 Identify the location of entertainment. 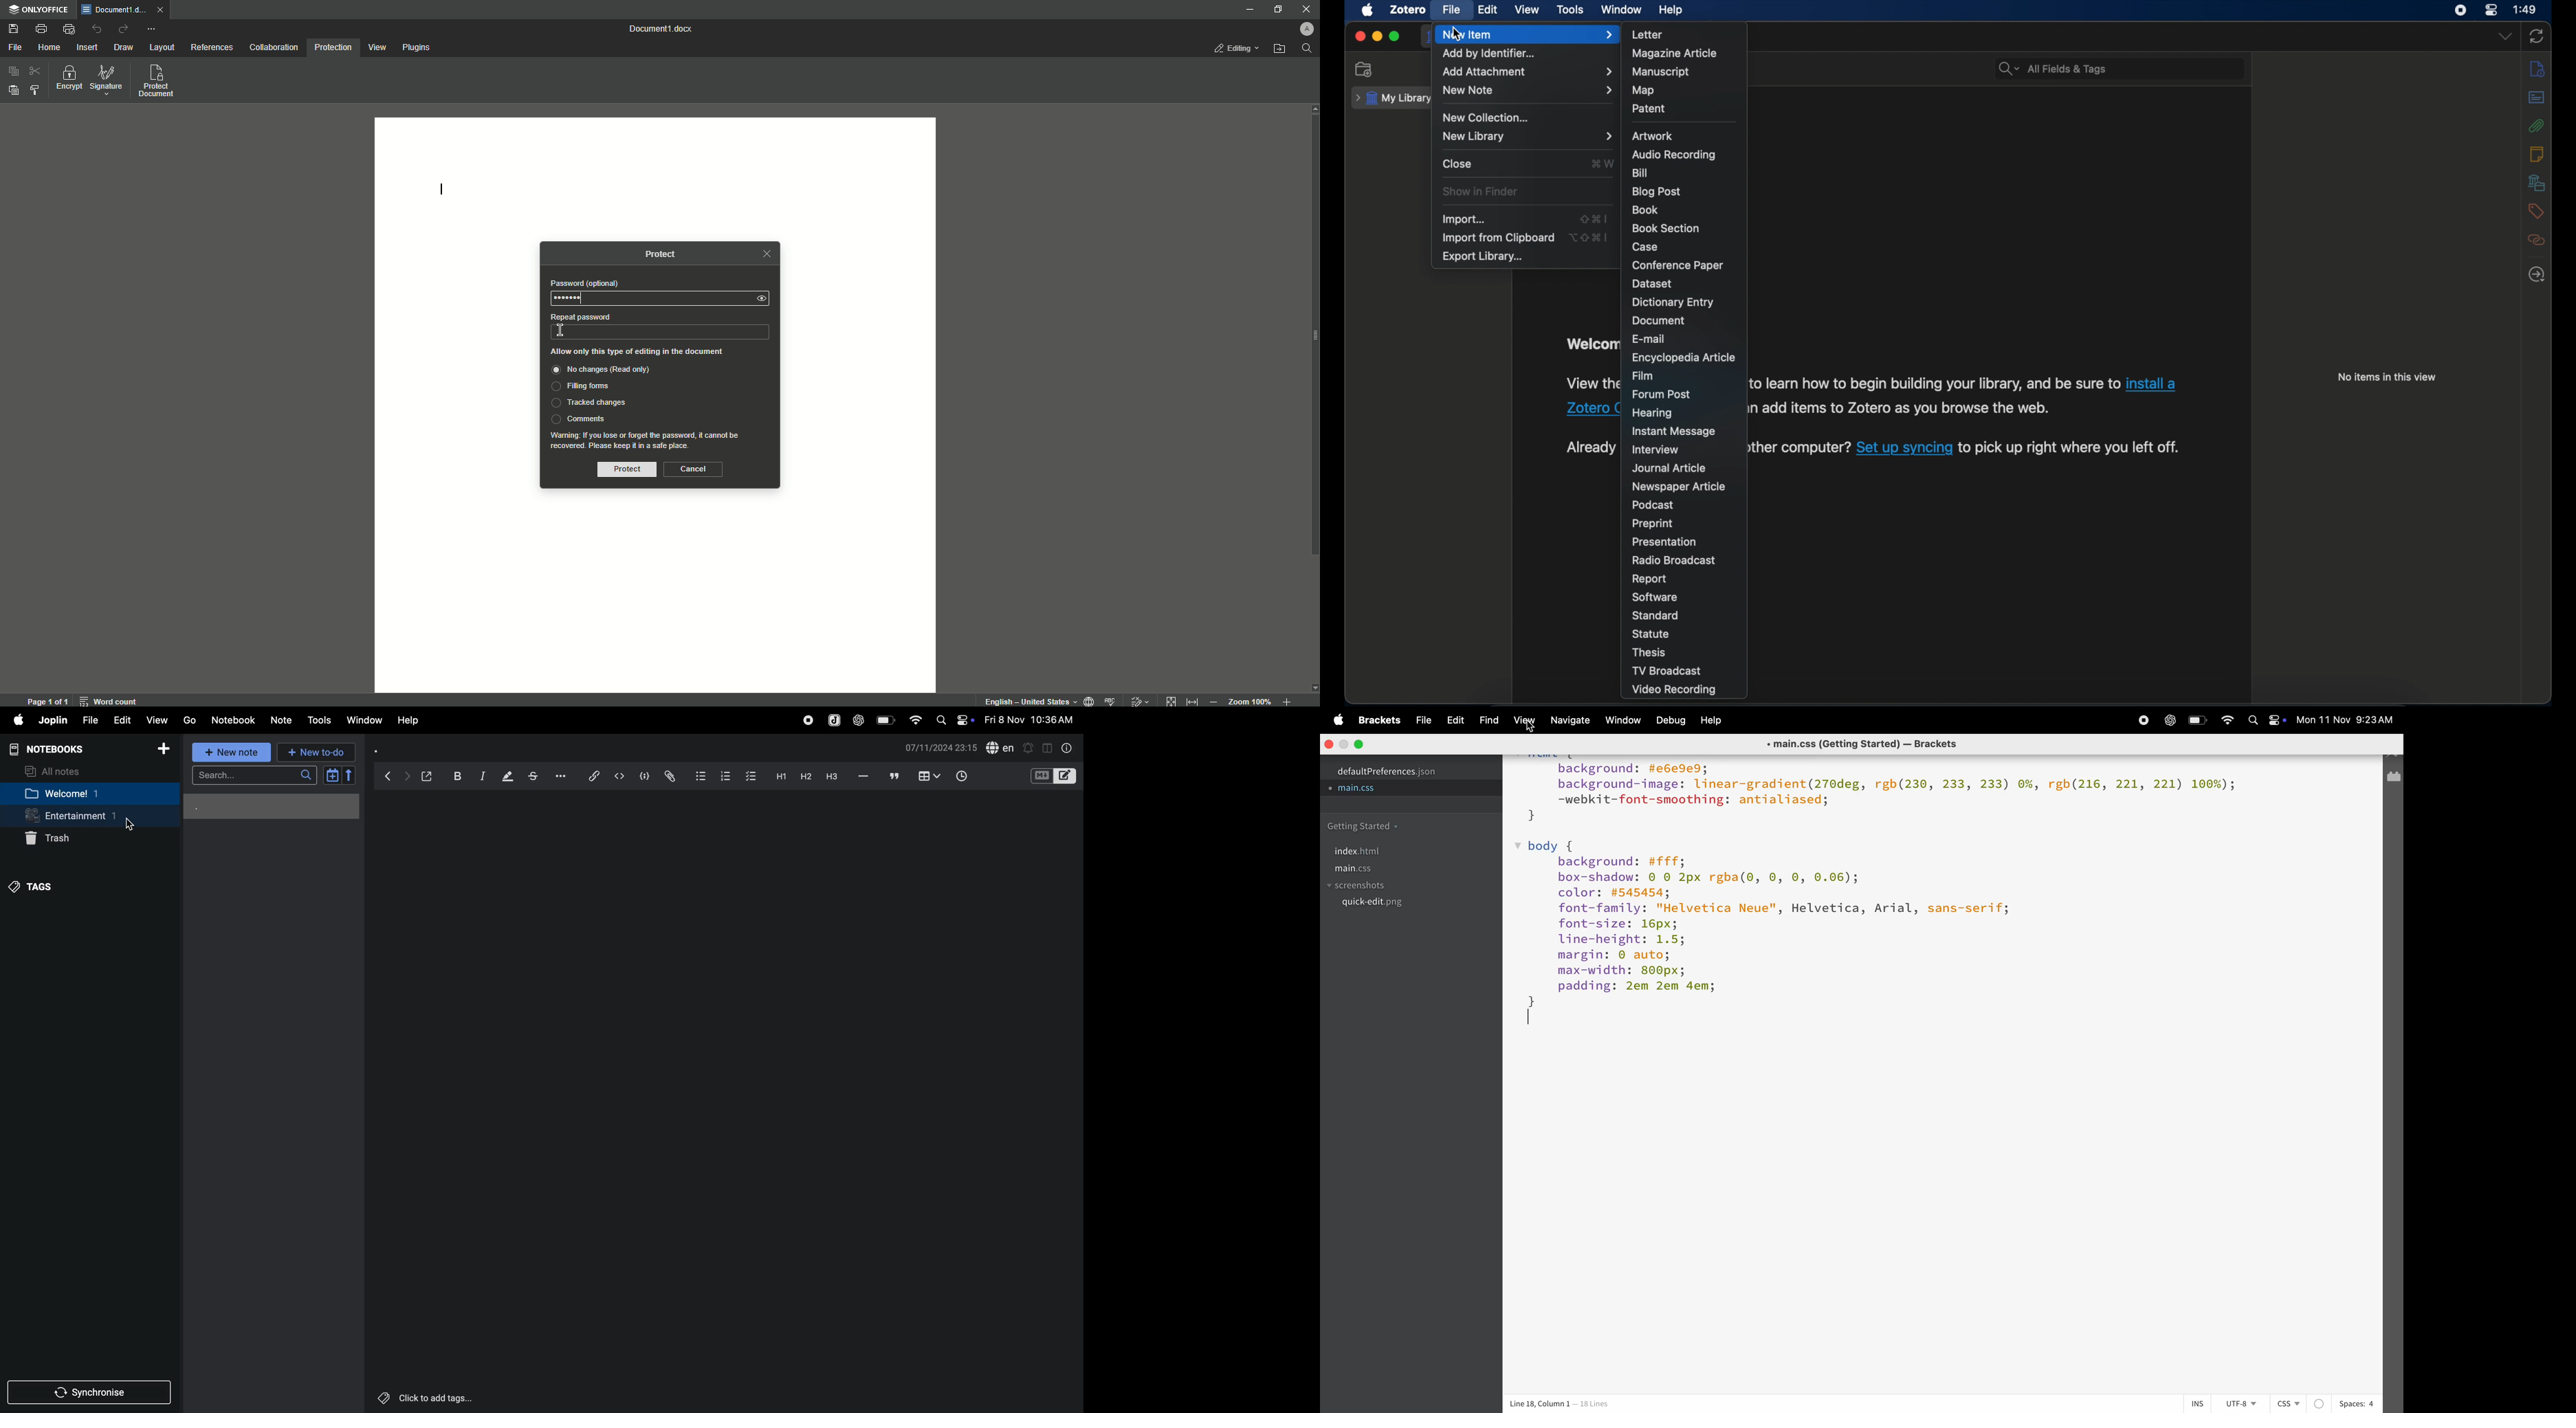
(87, 817).